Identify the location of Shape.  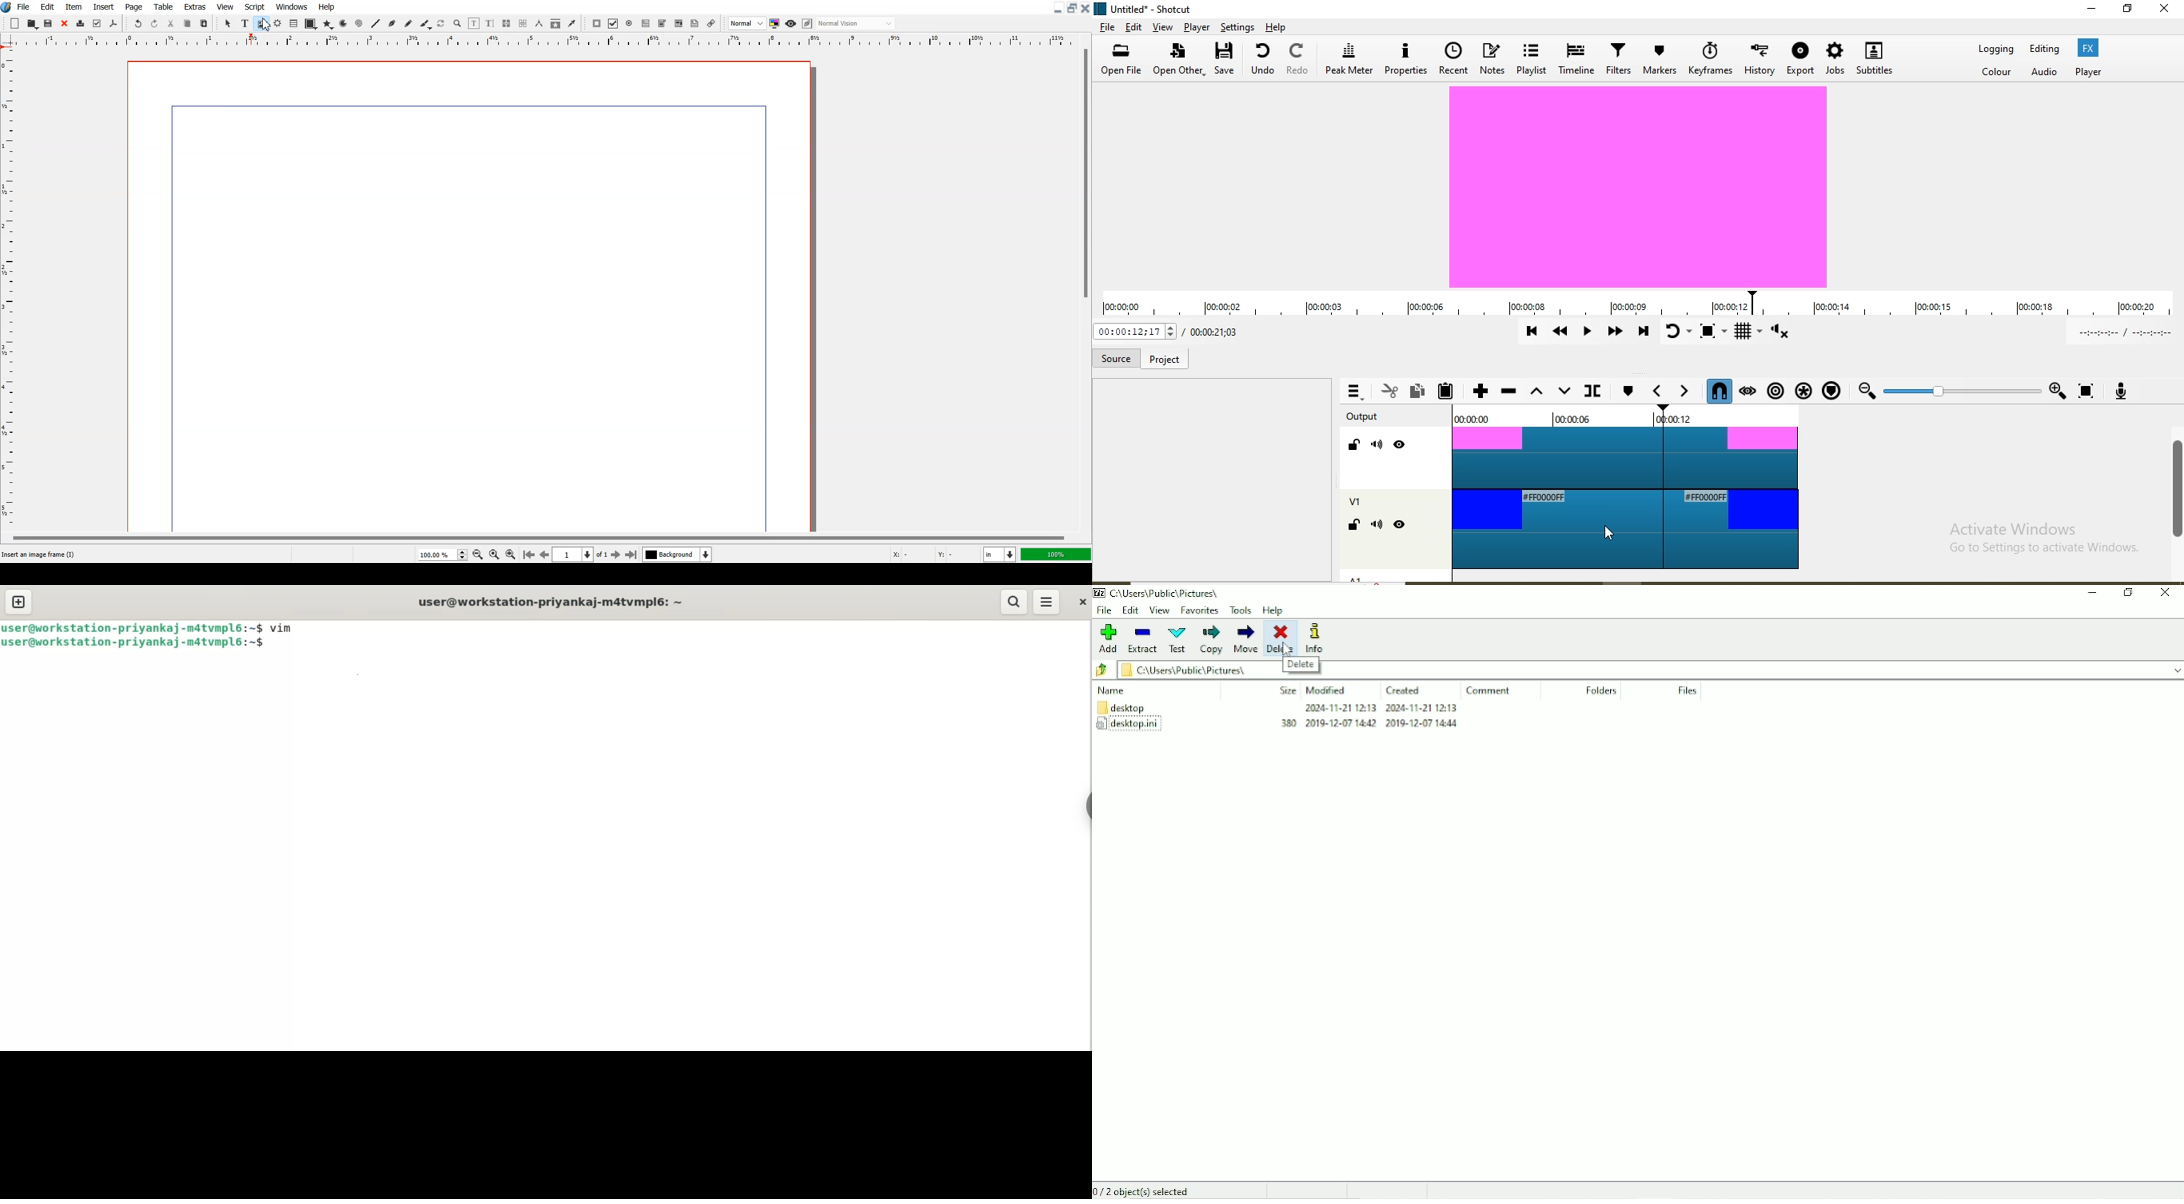
(310, 24).